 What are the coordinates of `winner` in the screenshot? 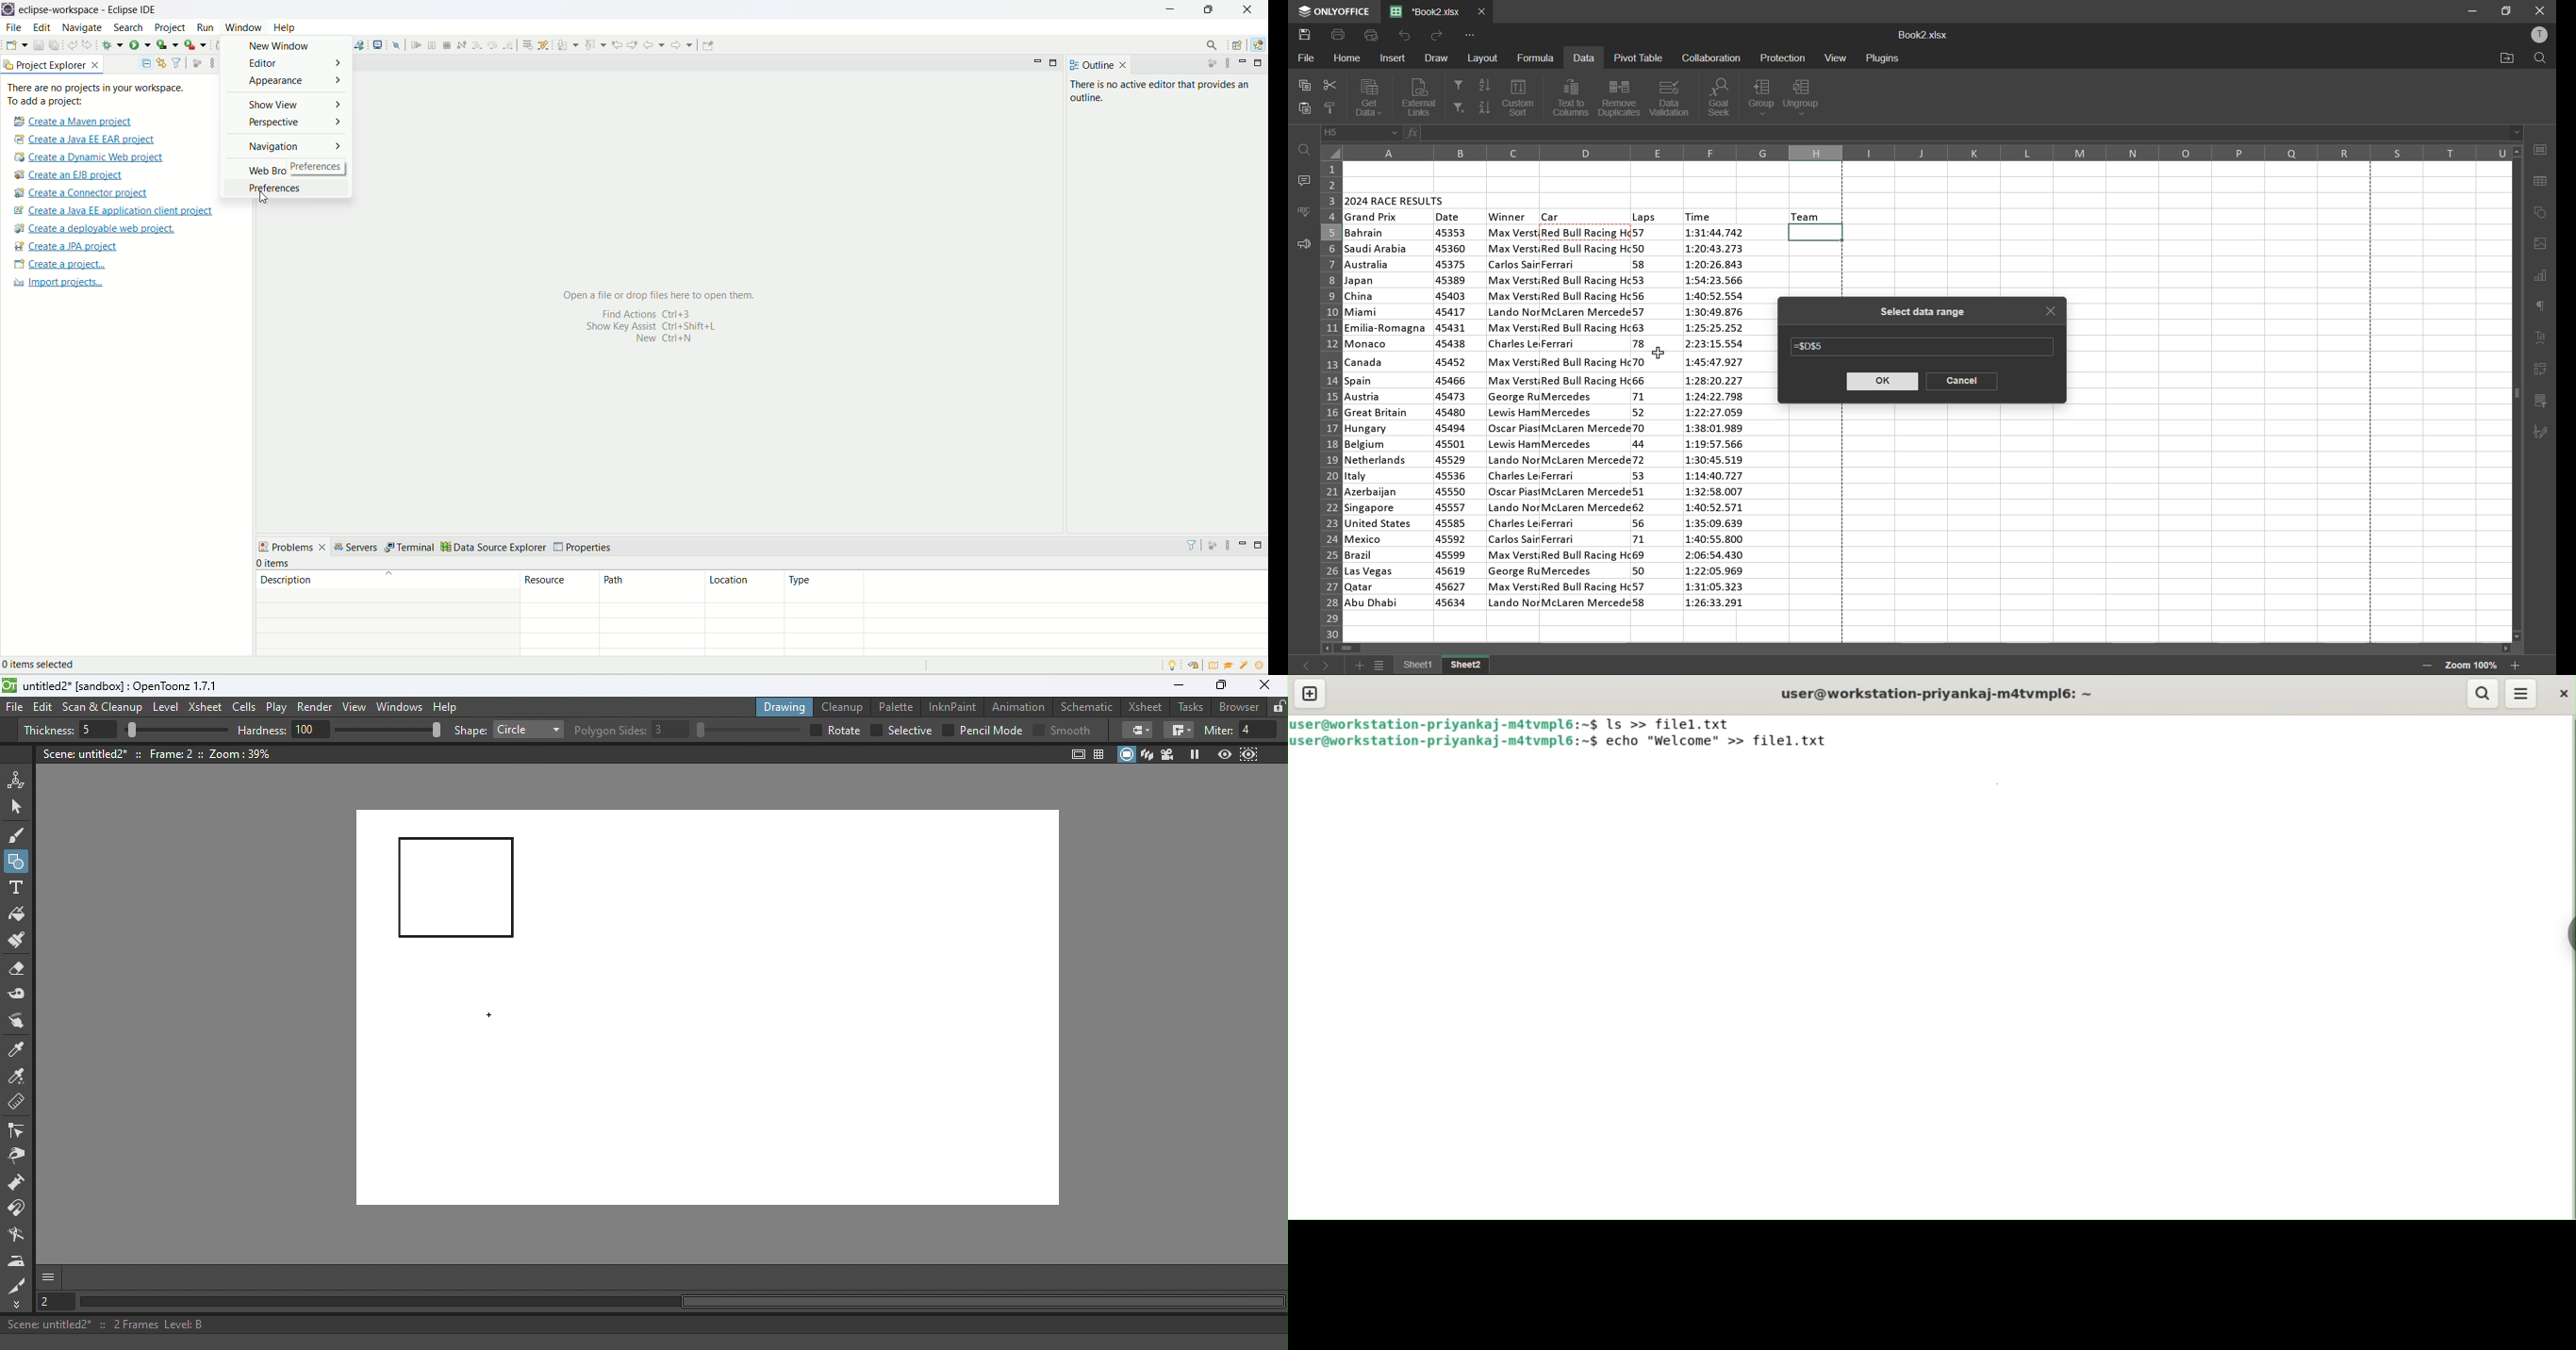 It's located at (1513, 417).